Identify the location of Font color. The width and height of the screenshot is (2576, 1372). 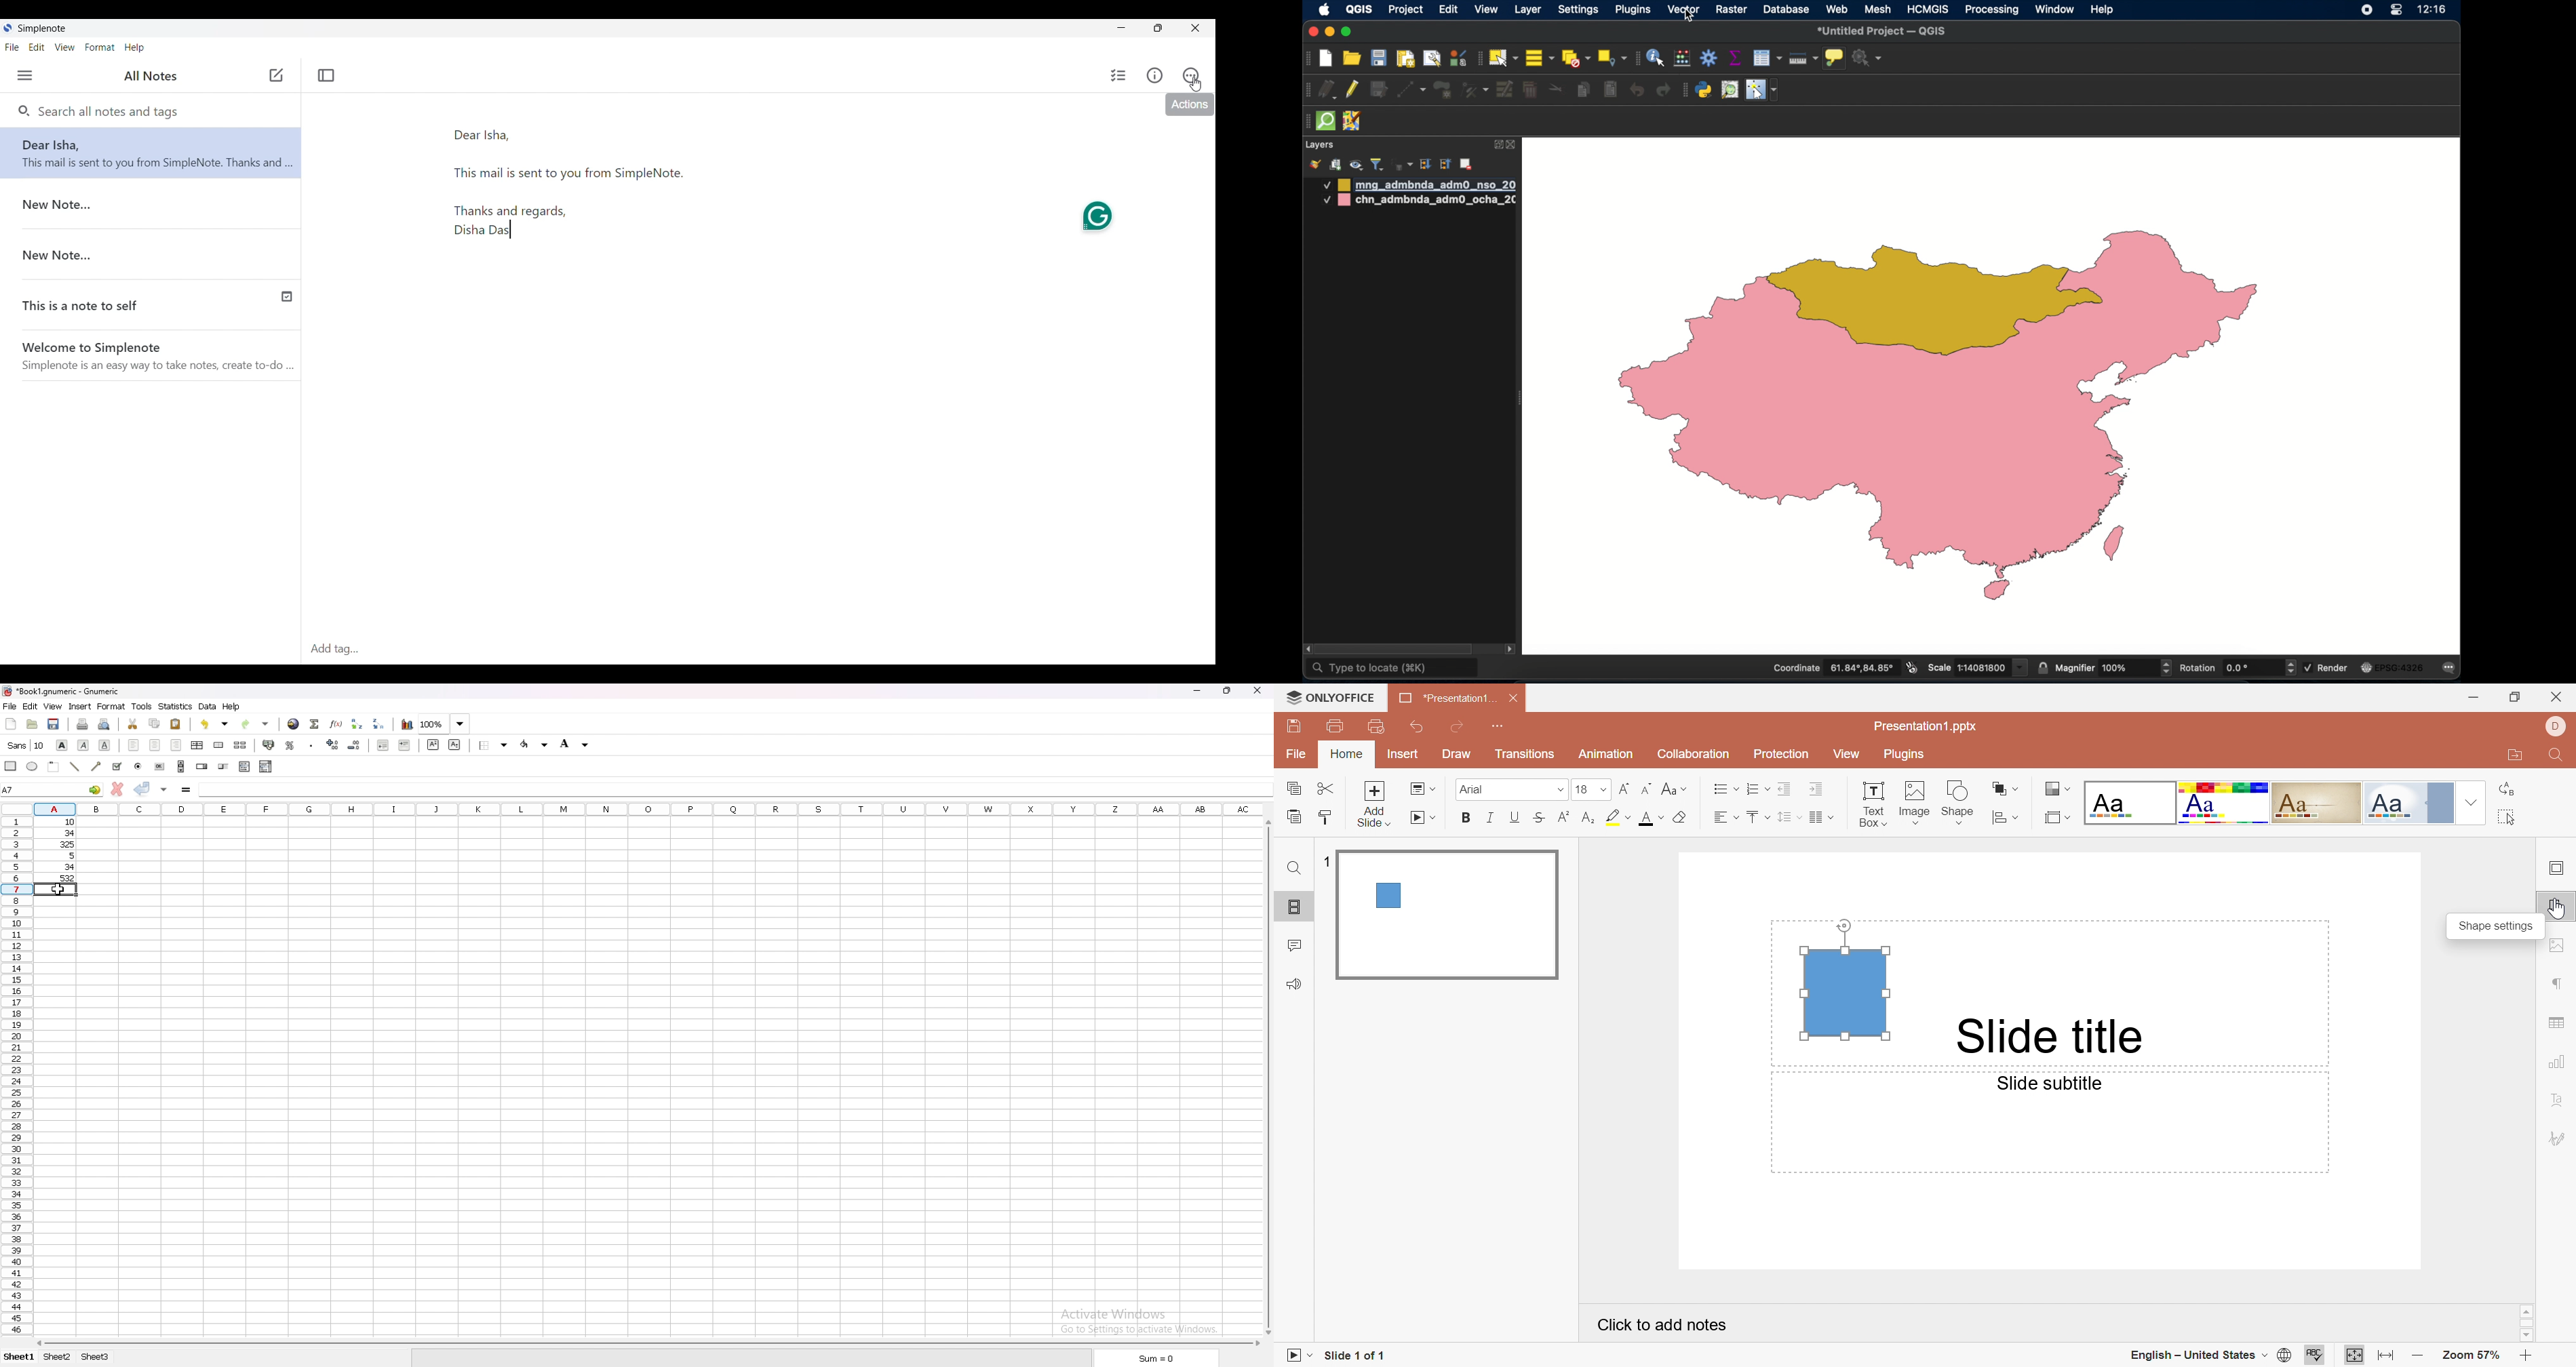
(1647, 819).